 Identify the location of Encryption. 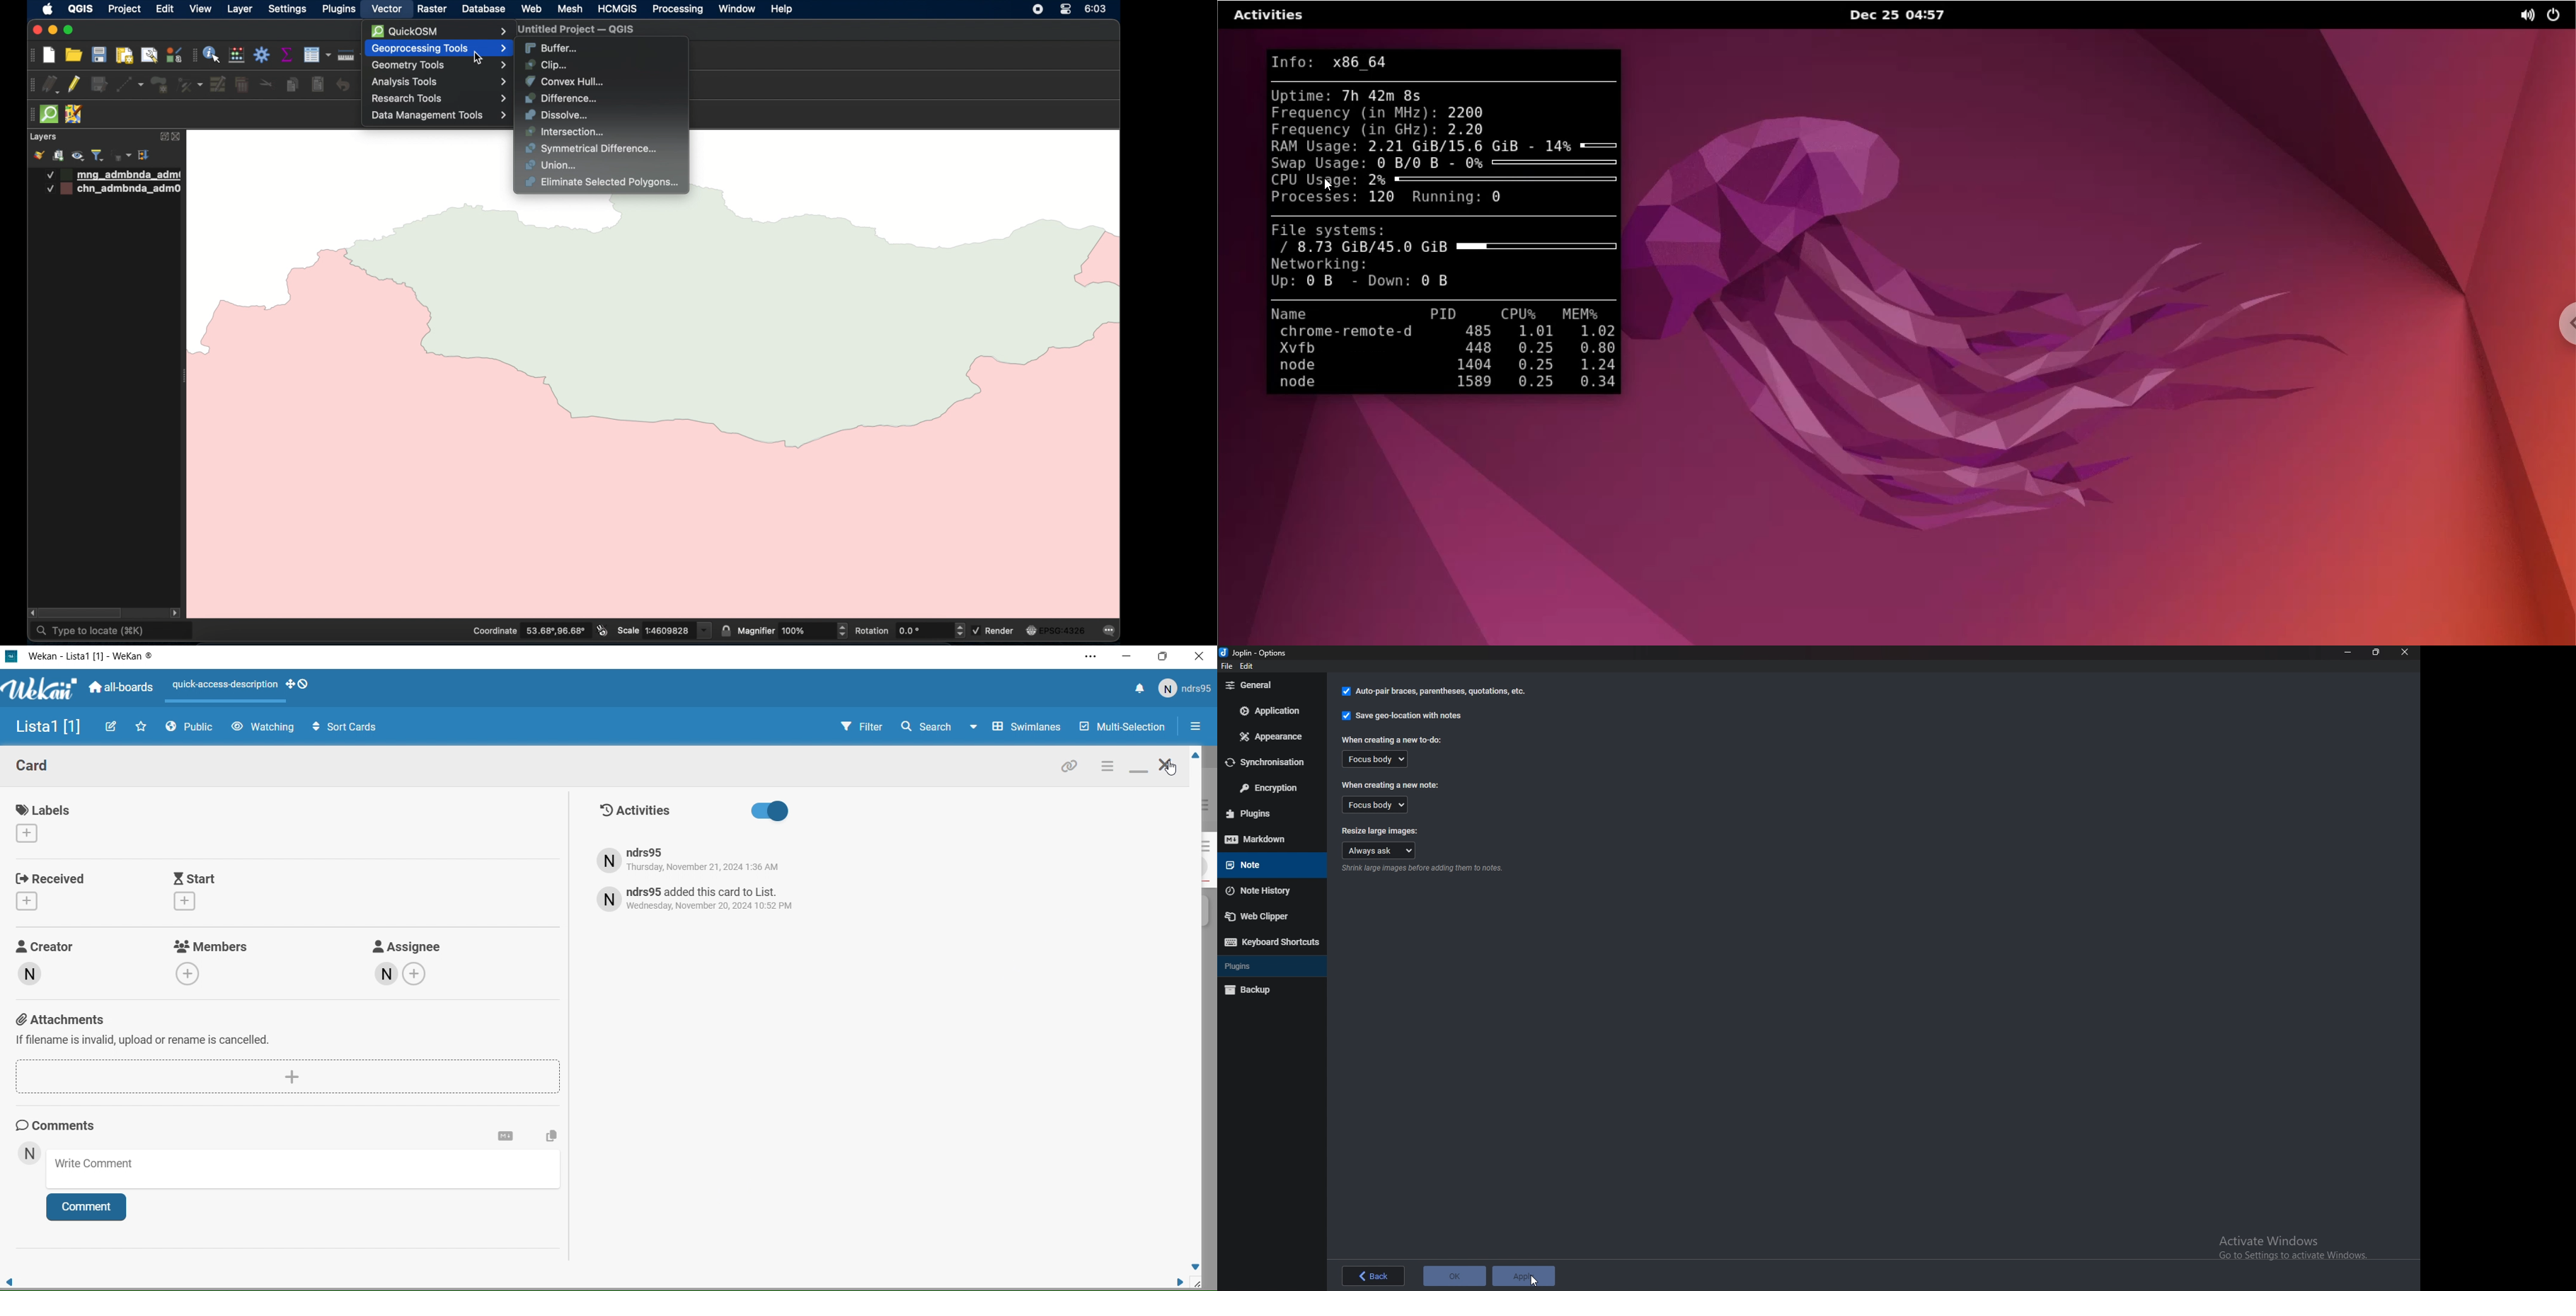
(1270, 788).